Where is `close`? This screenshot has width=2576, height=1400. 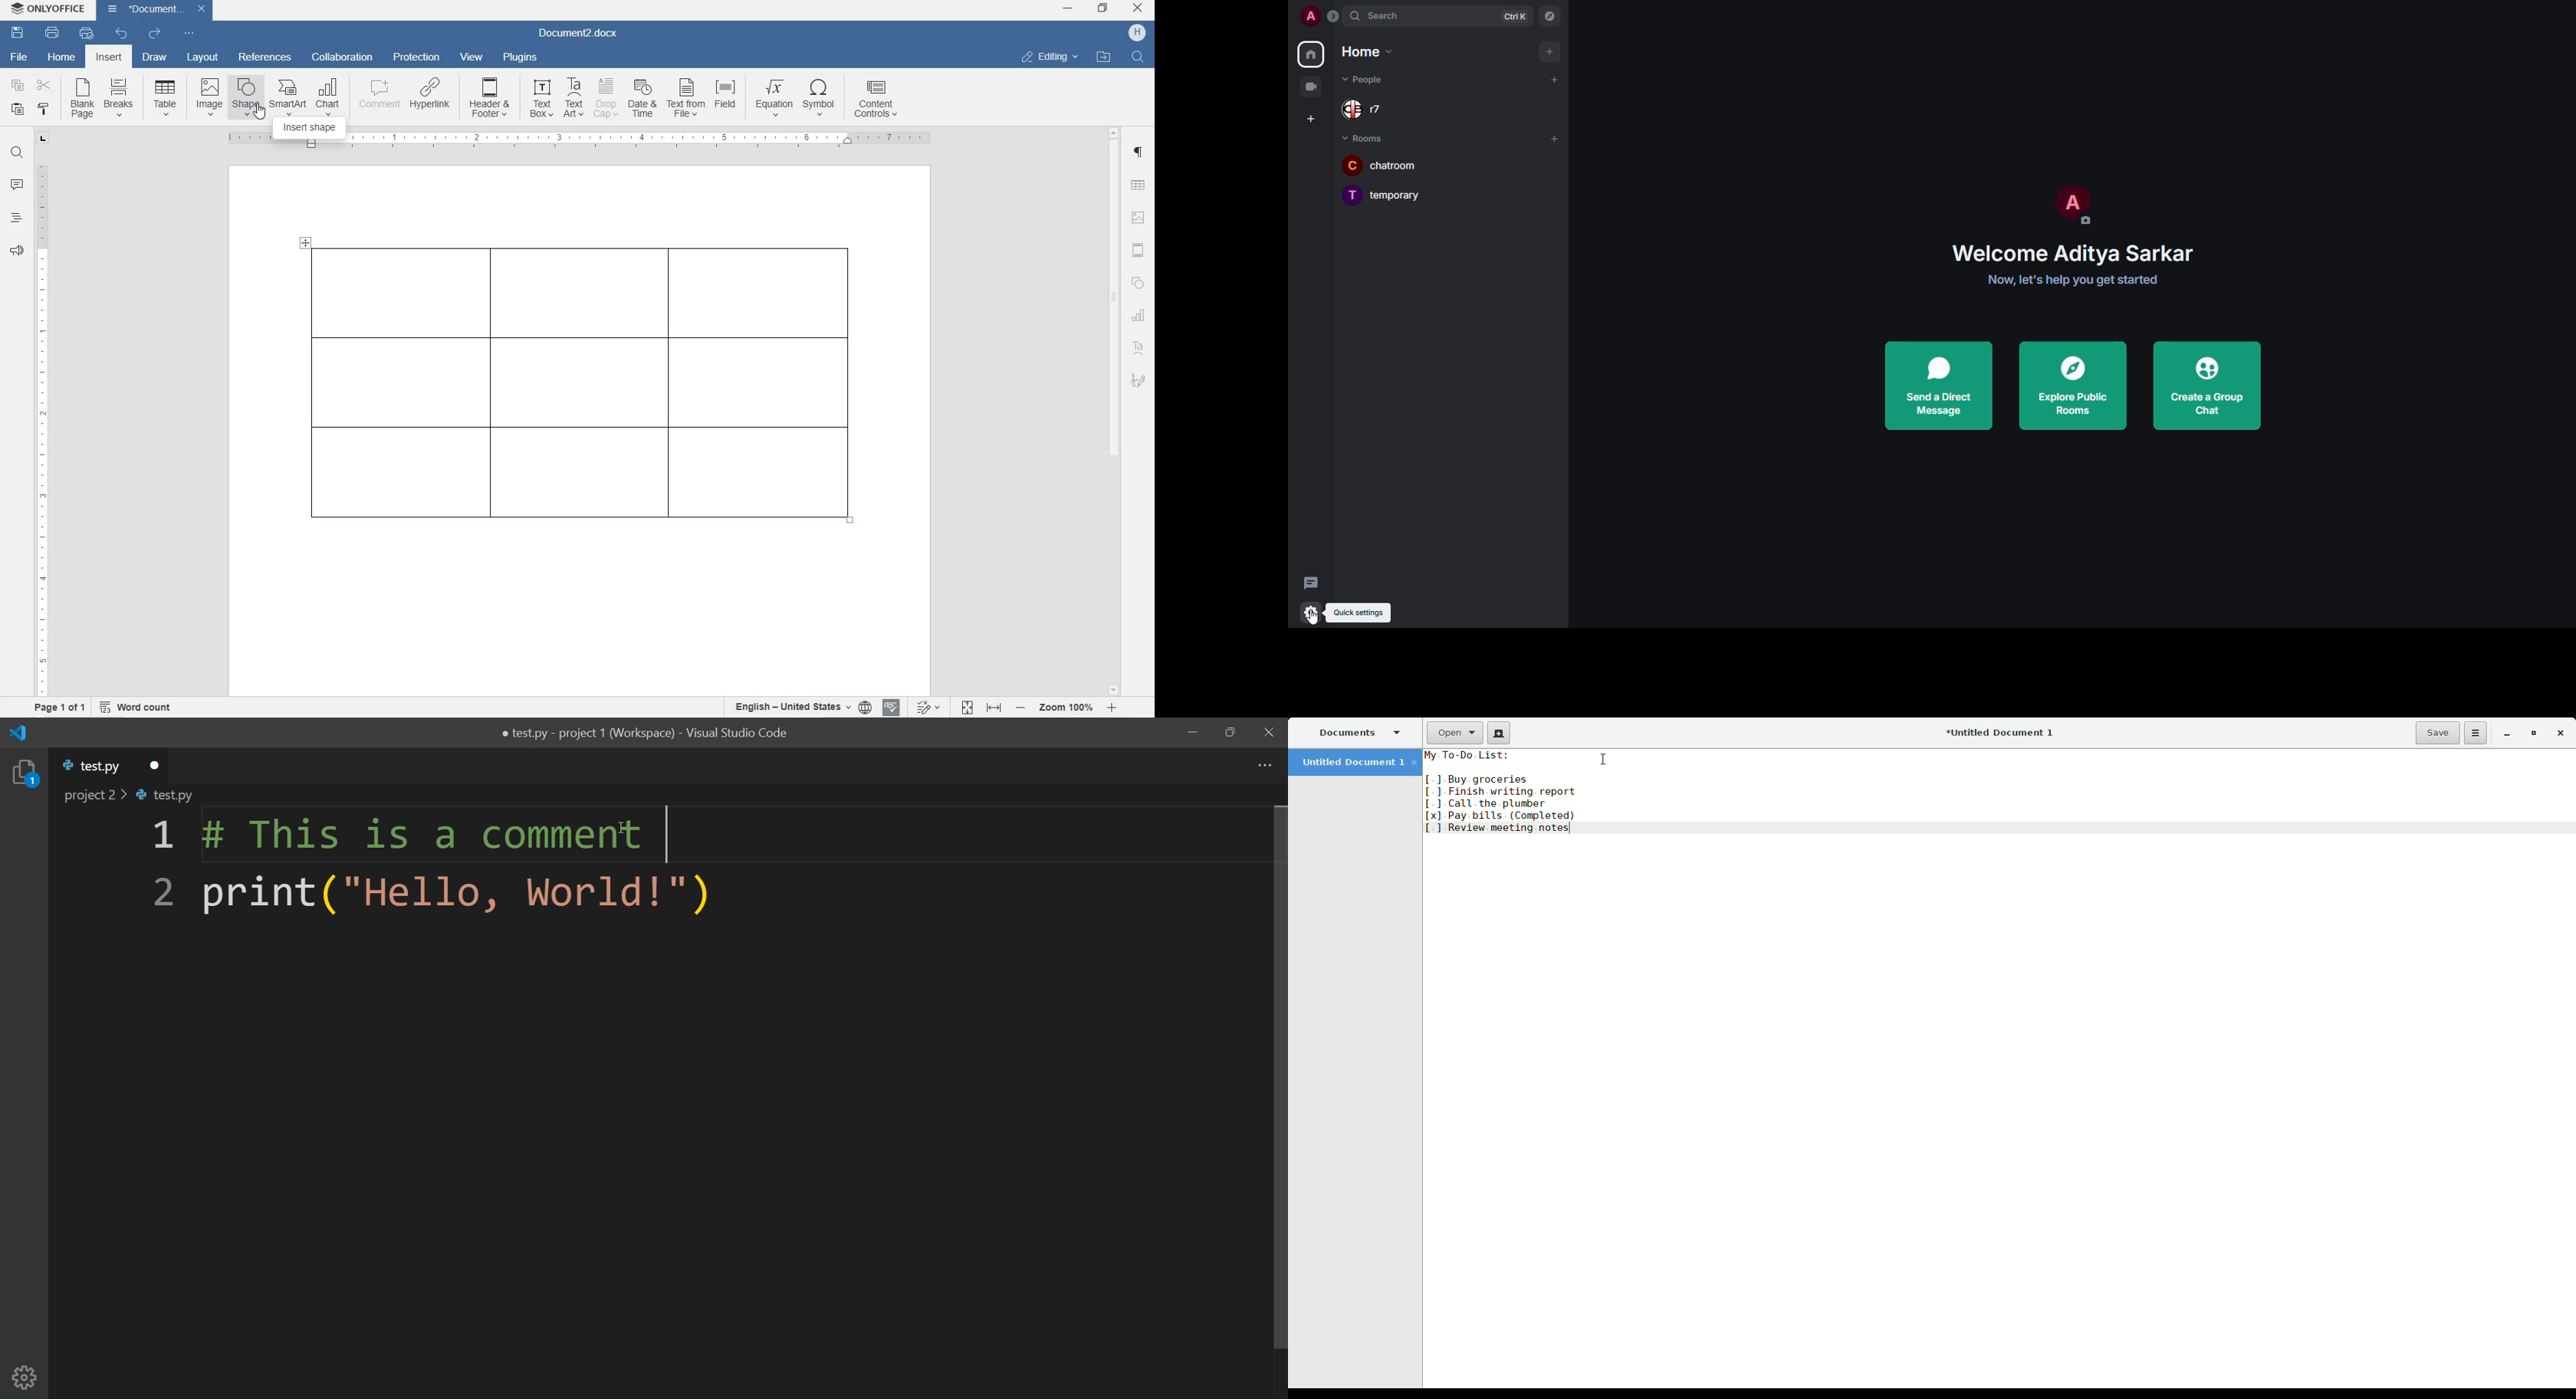 close is located at coordinates (1267, 732).